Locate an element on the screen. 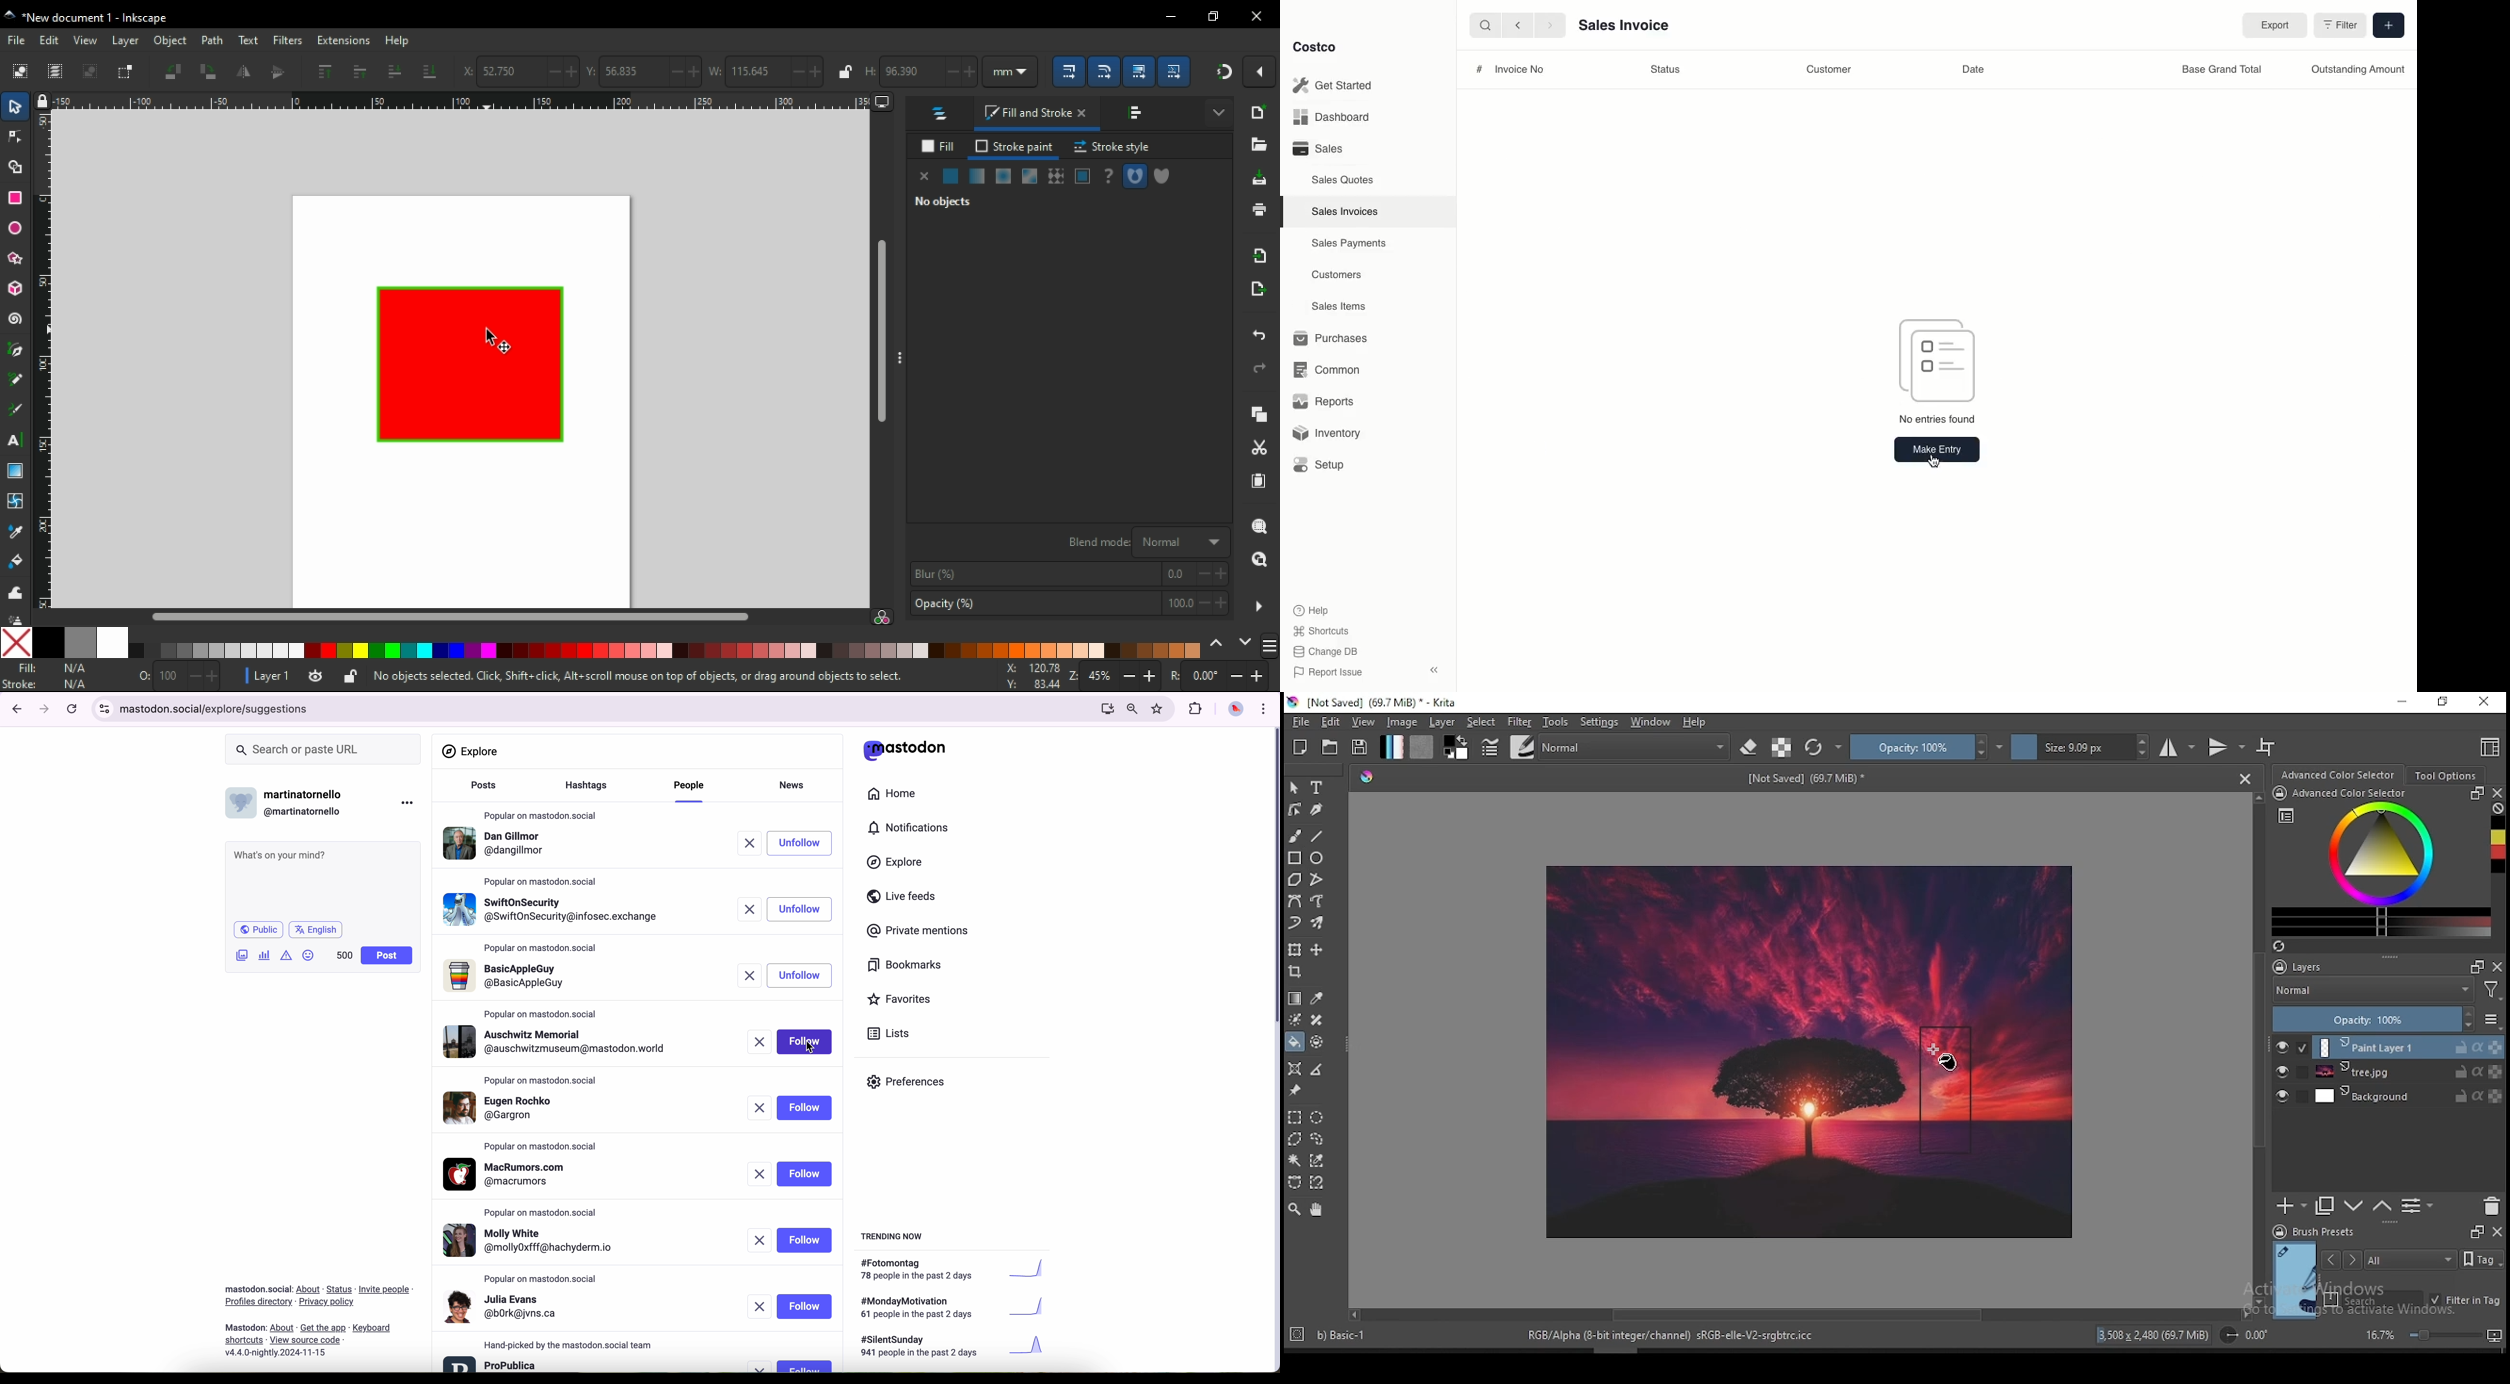  Get Started is located at coordinates (1332, 85).